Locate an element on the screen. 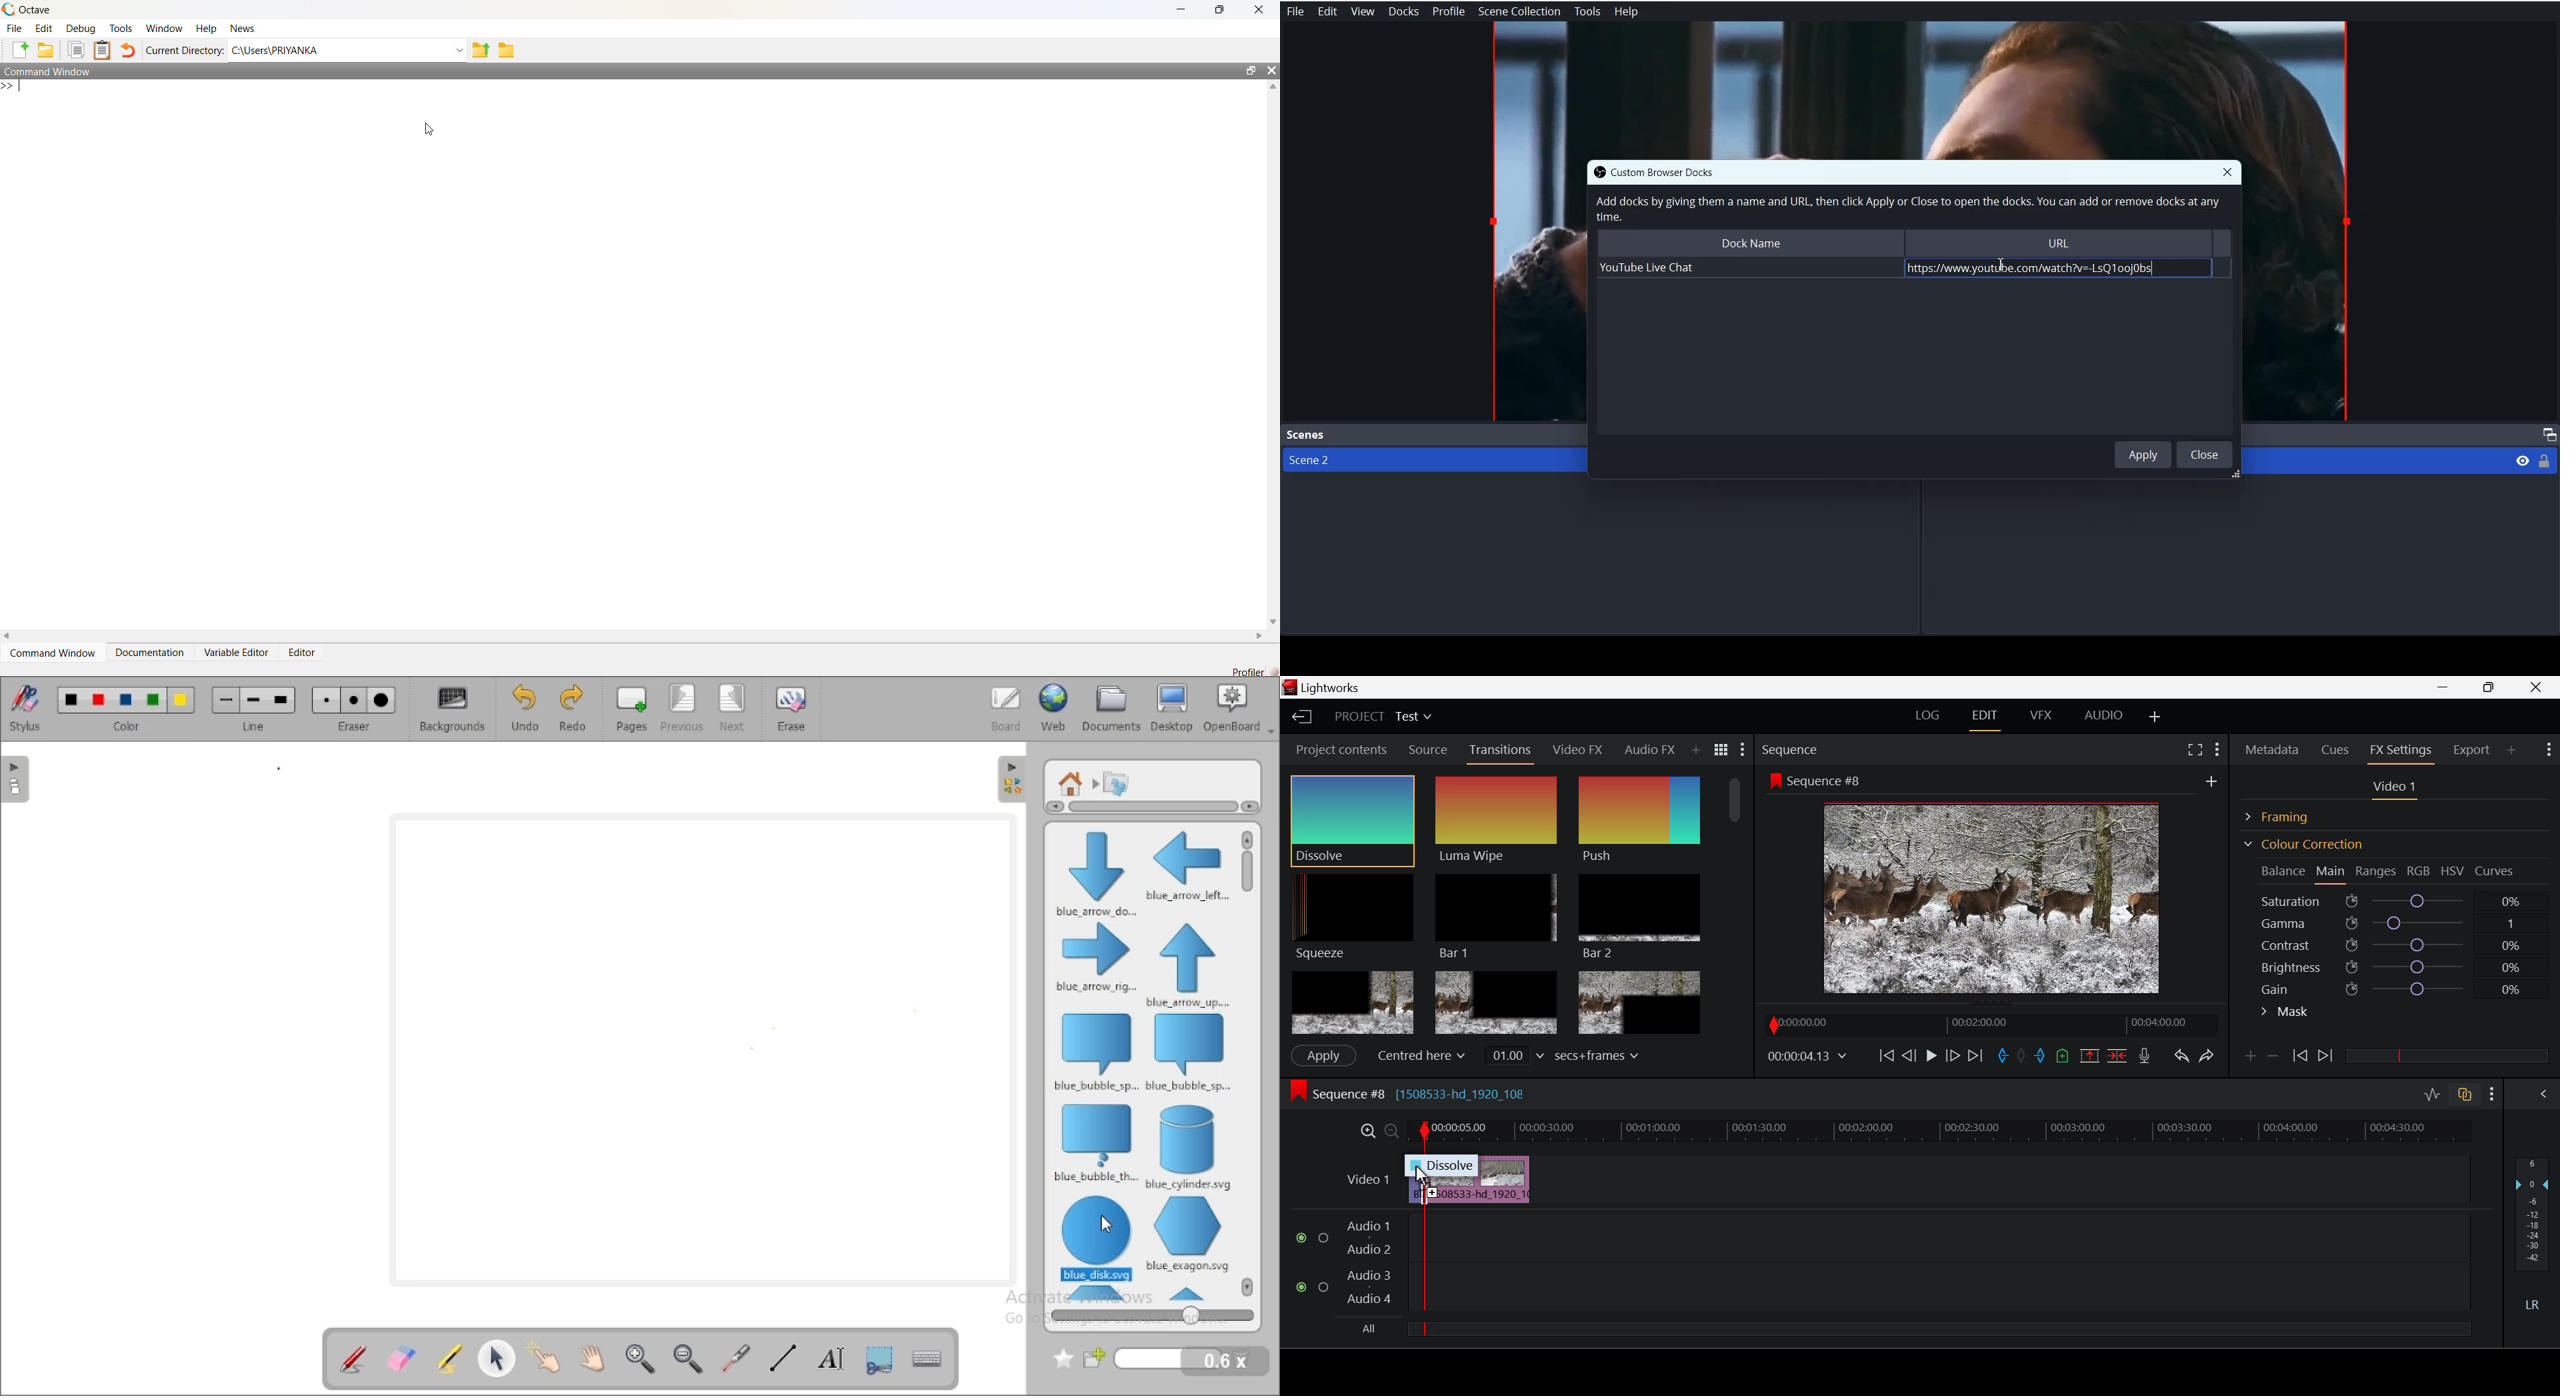  All is located at coordinates (1366, 1331).